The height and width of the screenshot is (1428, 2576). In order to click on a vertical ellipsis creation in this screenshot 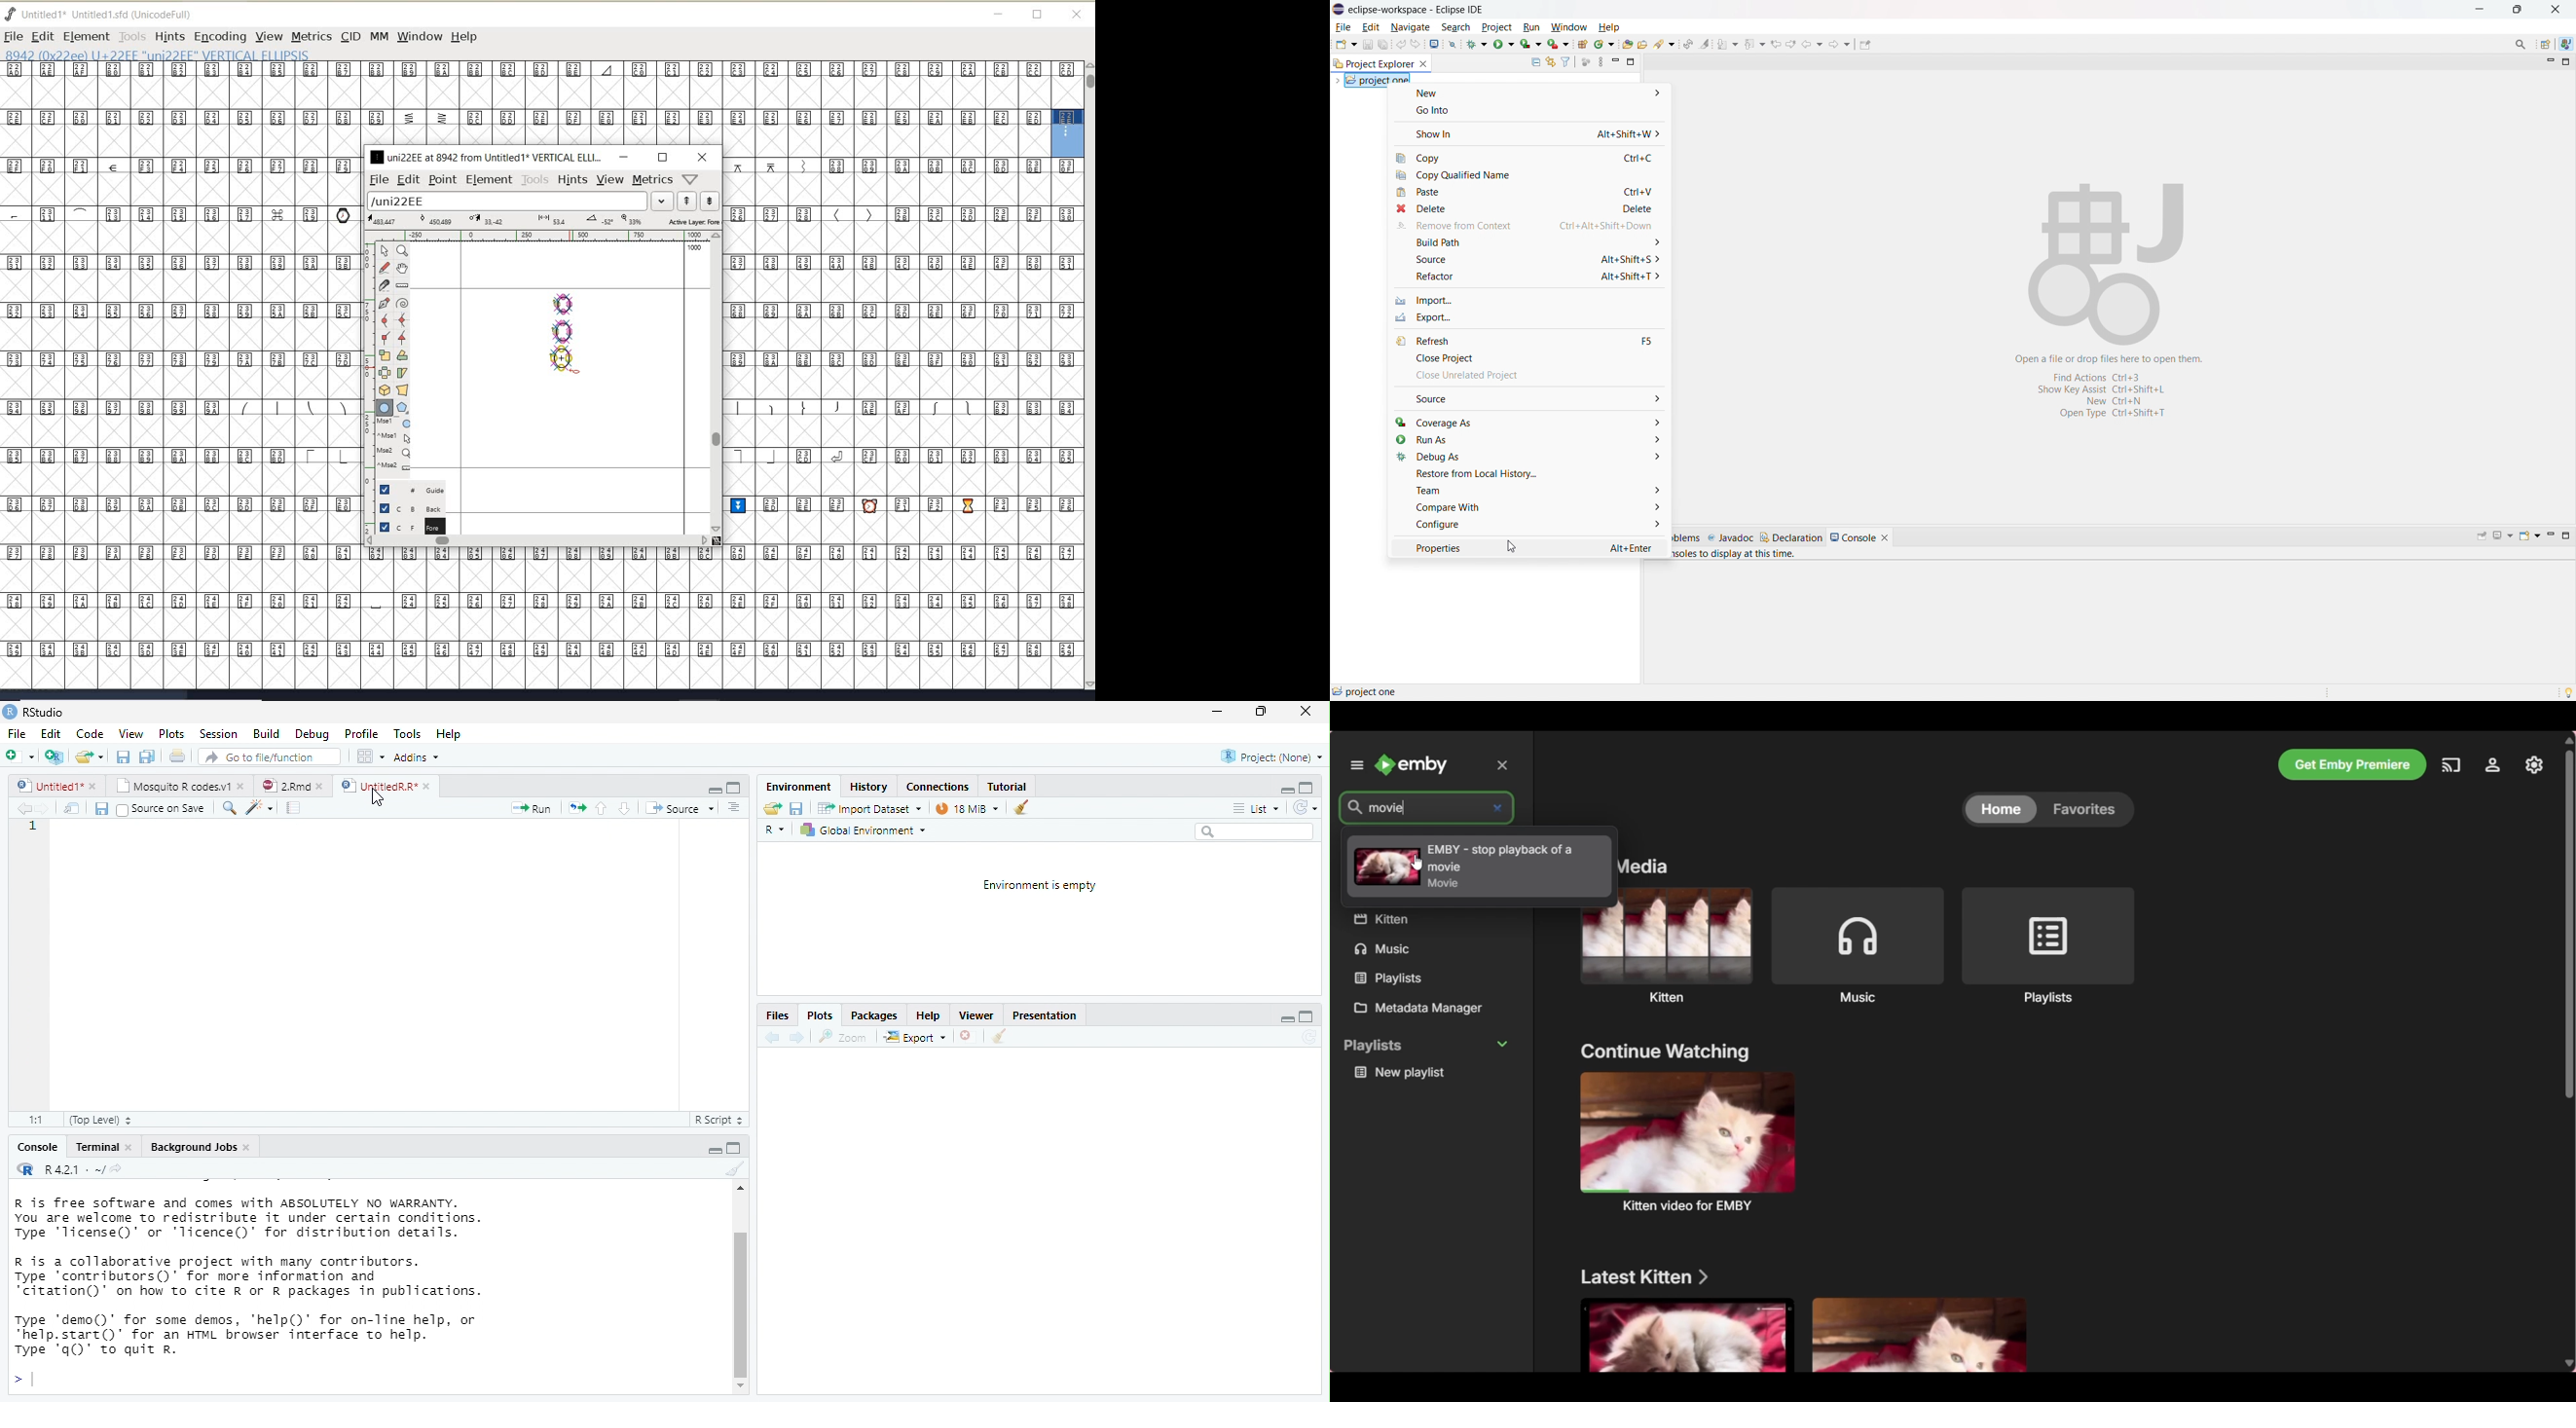, I will do `click(563, 330)`.